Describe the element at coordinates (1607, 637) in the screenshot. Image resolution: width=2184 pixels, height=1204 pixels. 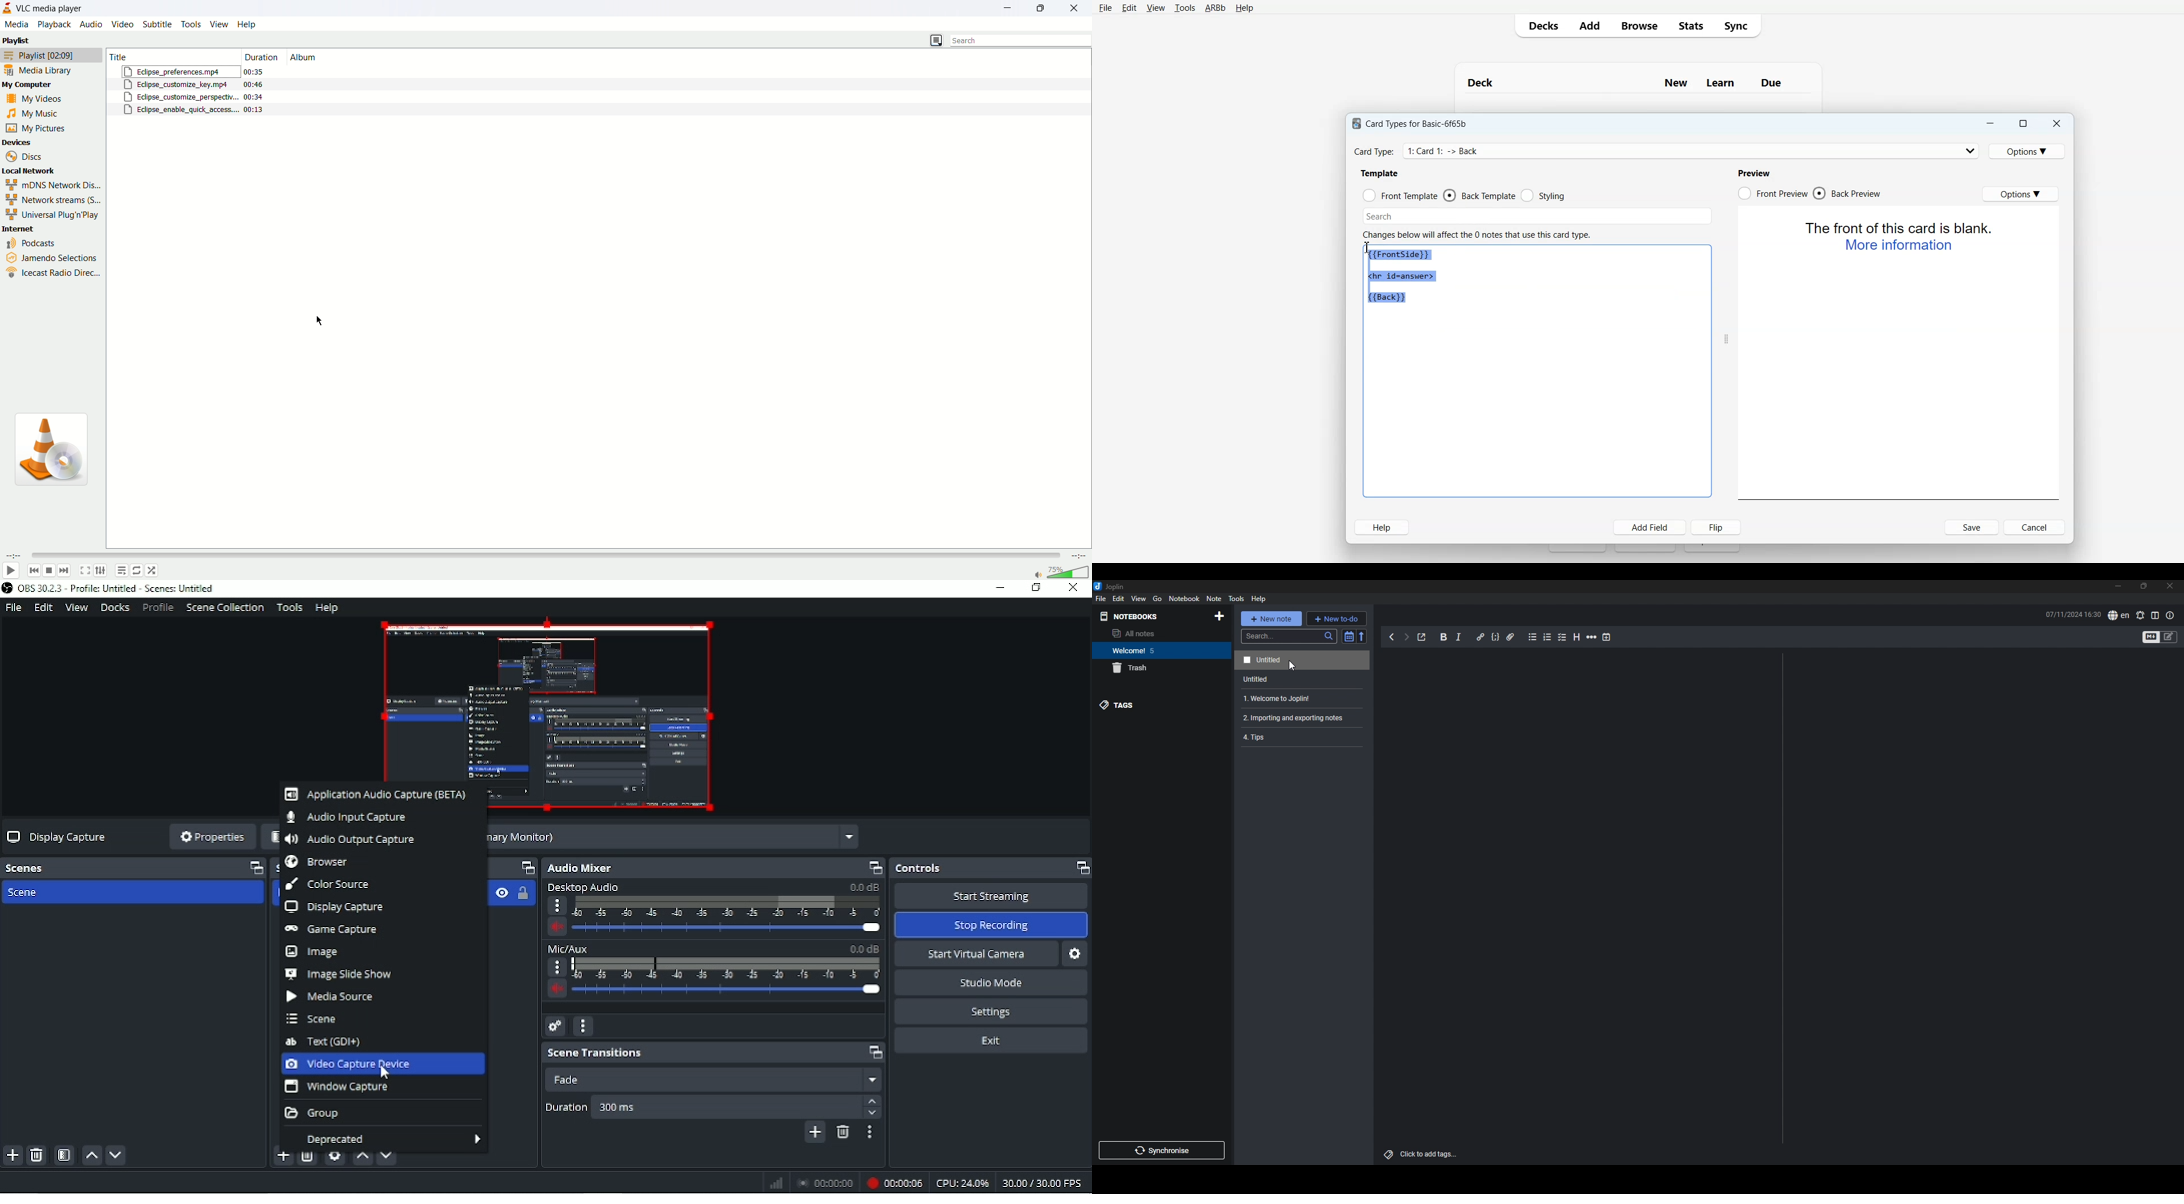
I see `add time` at that location.